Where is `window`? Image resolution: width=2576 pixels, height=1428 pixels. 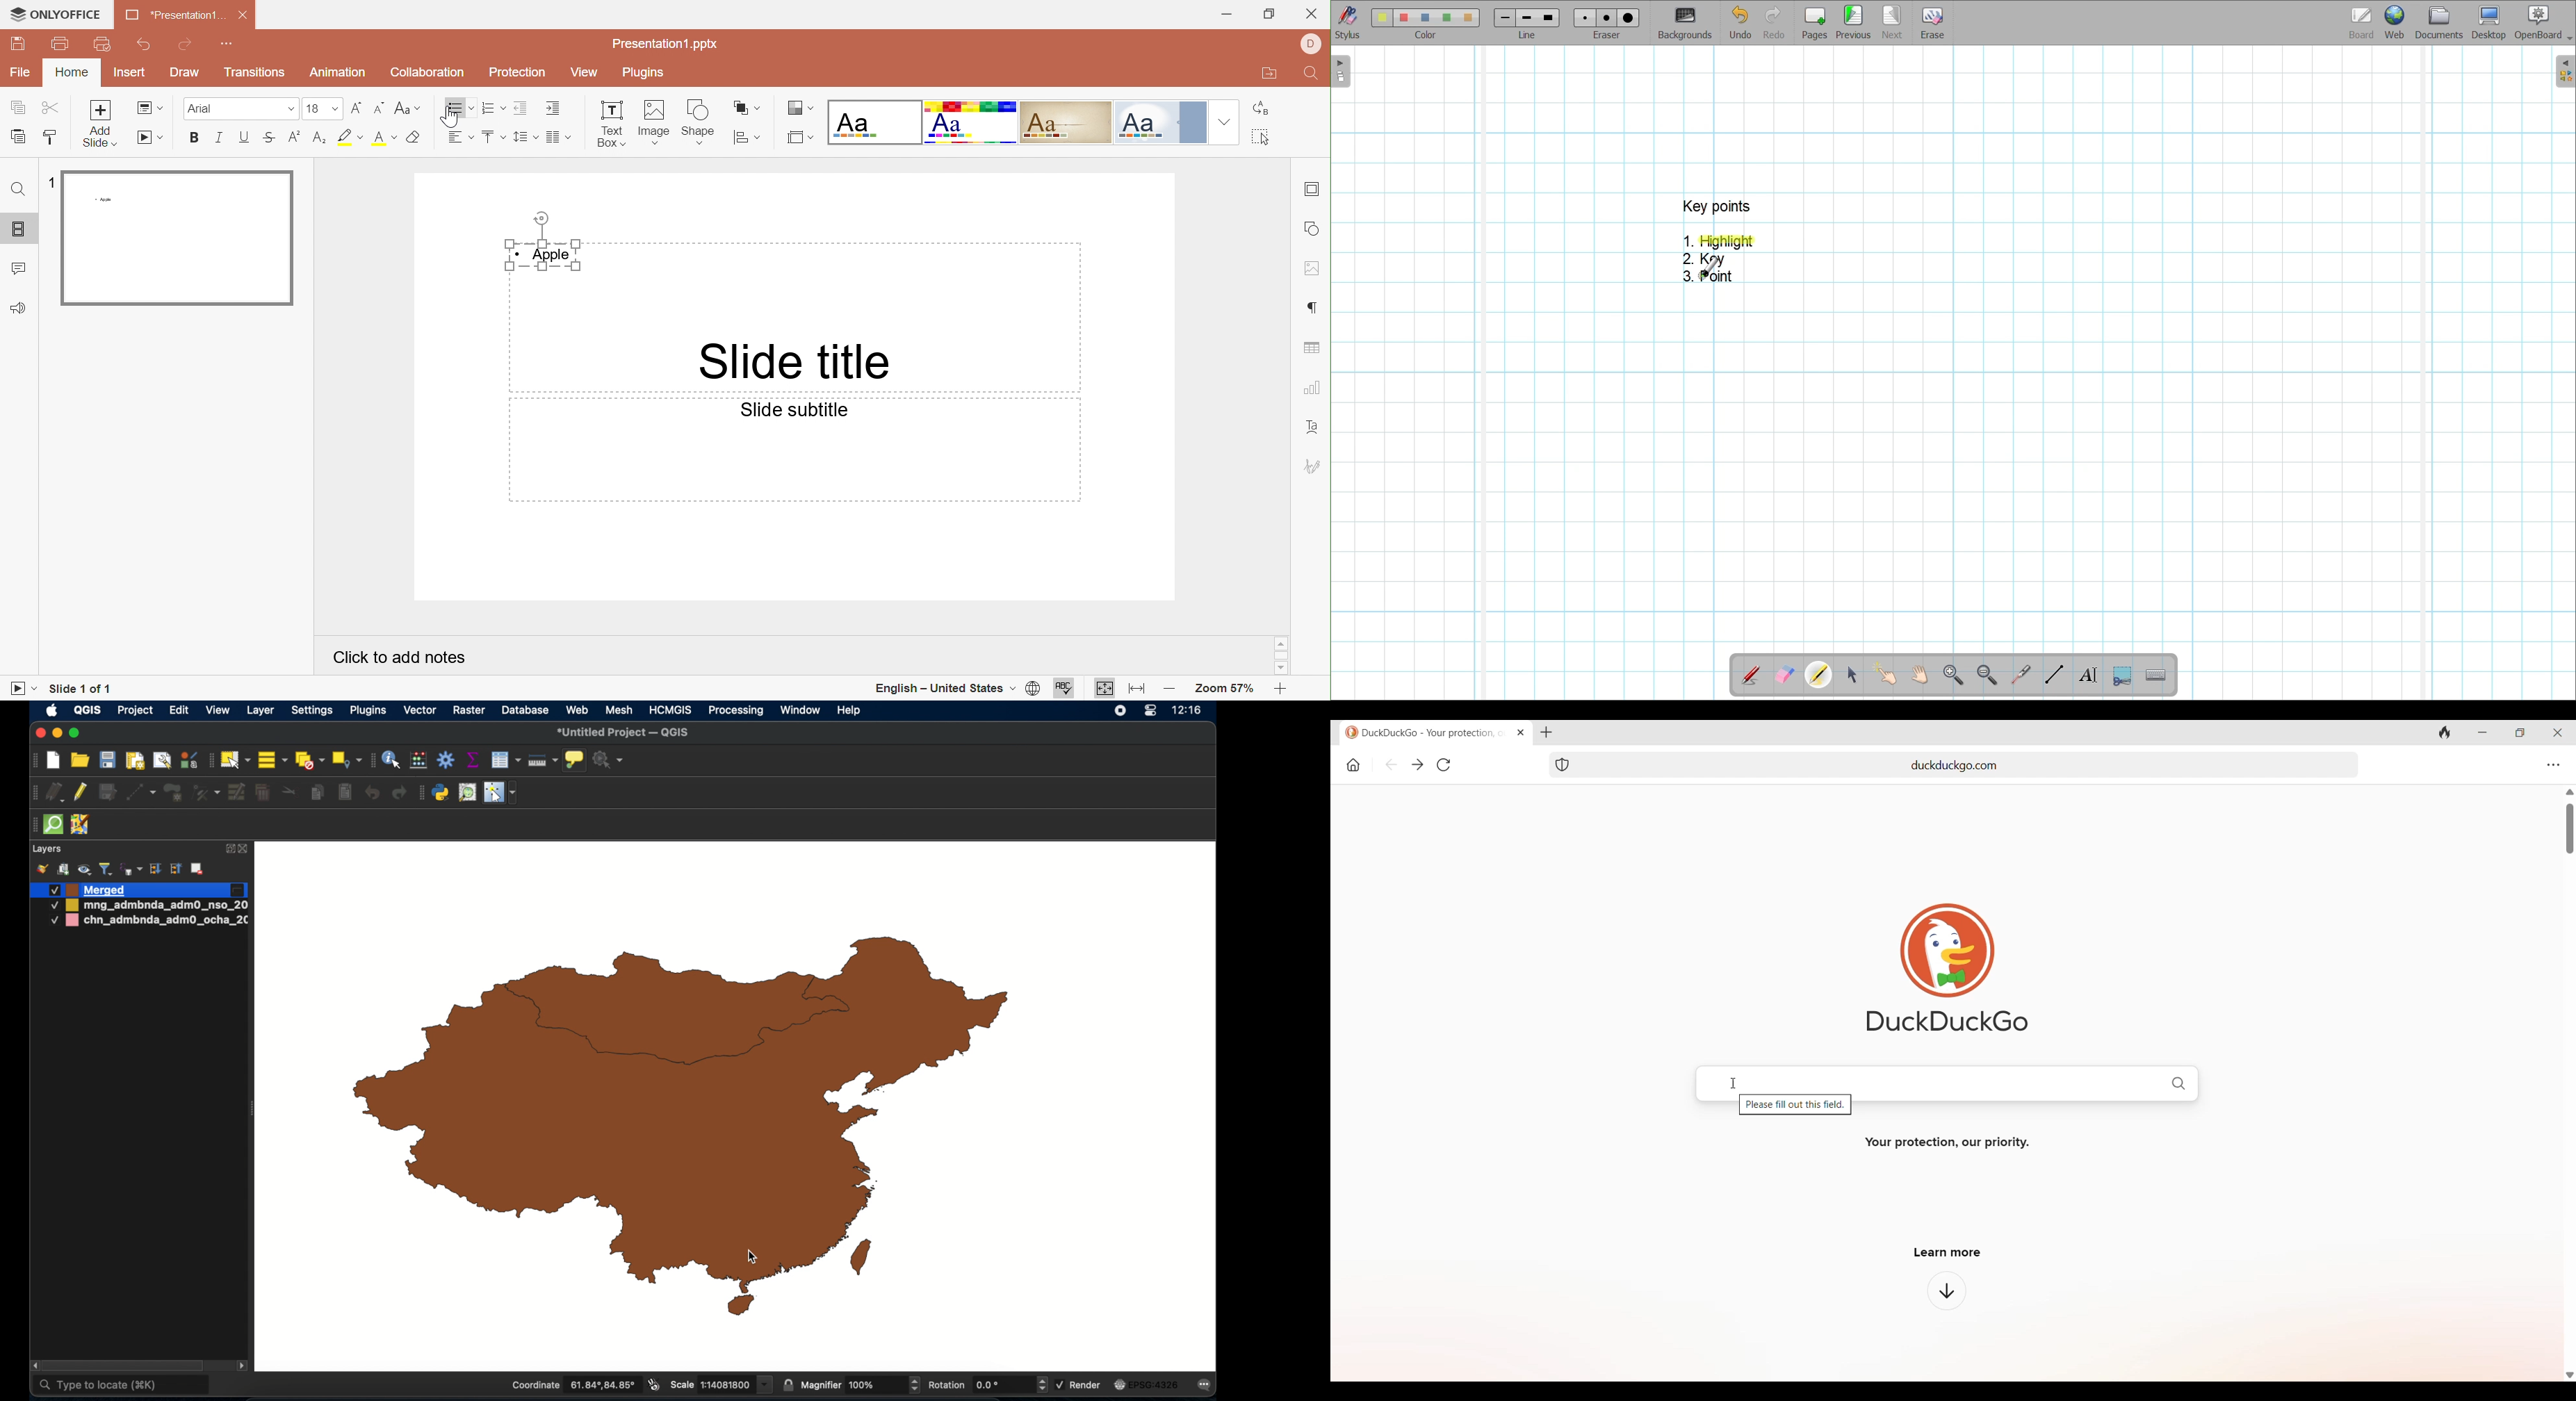
window is located at coordinates (800, 710).